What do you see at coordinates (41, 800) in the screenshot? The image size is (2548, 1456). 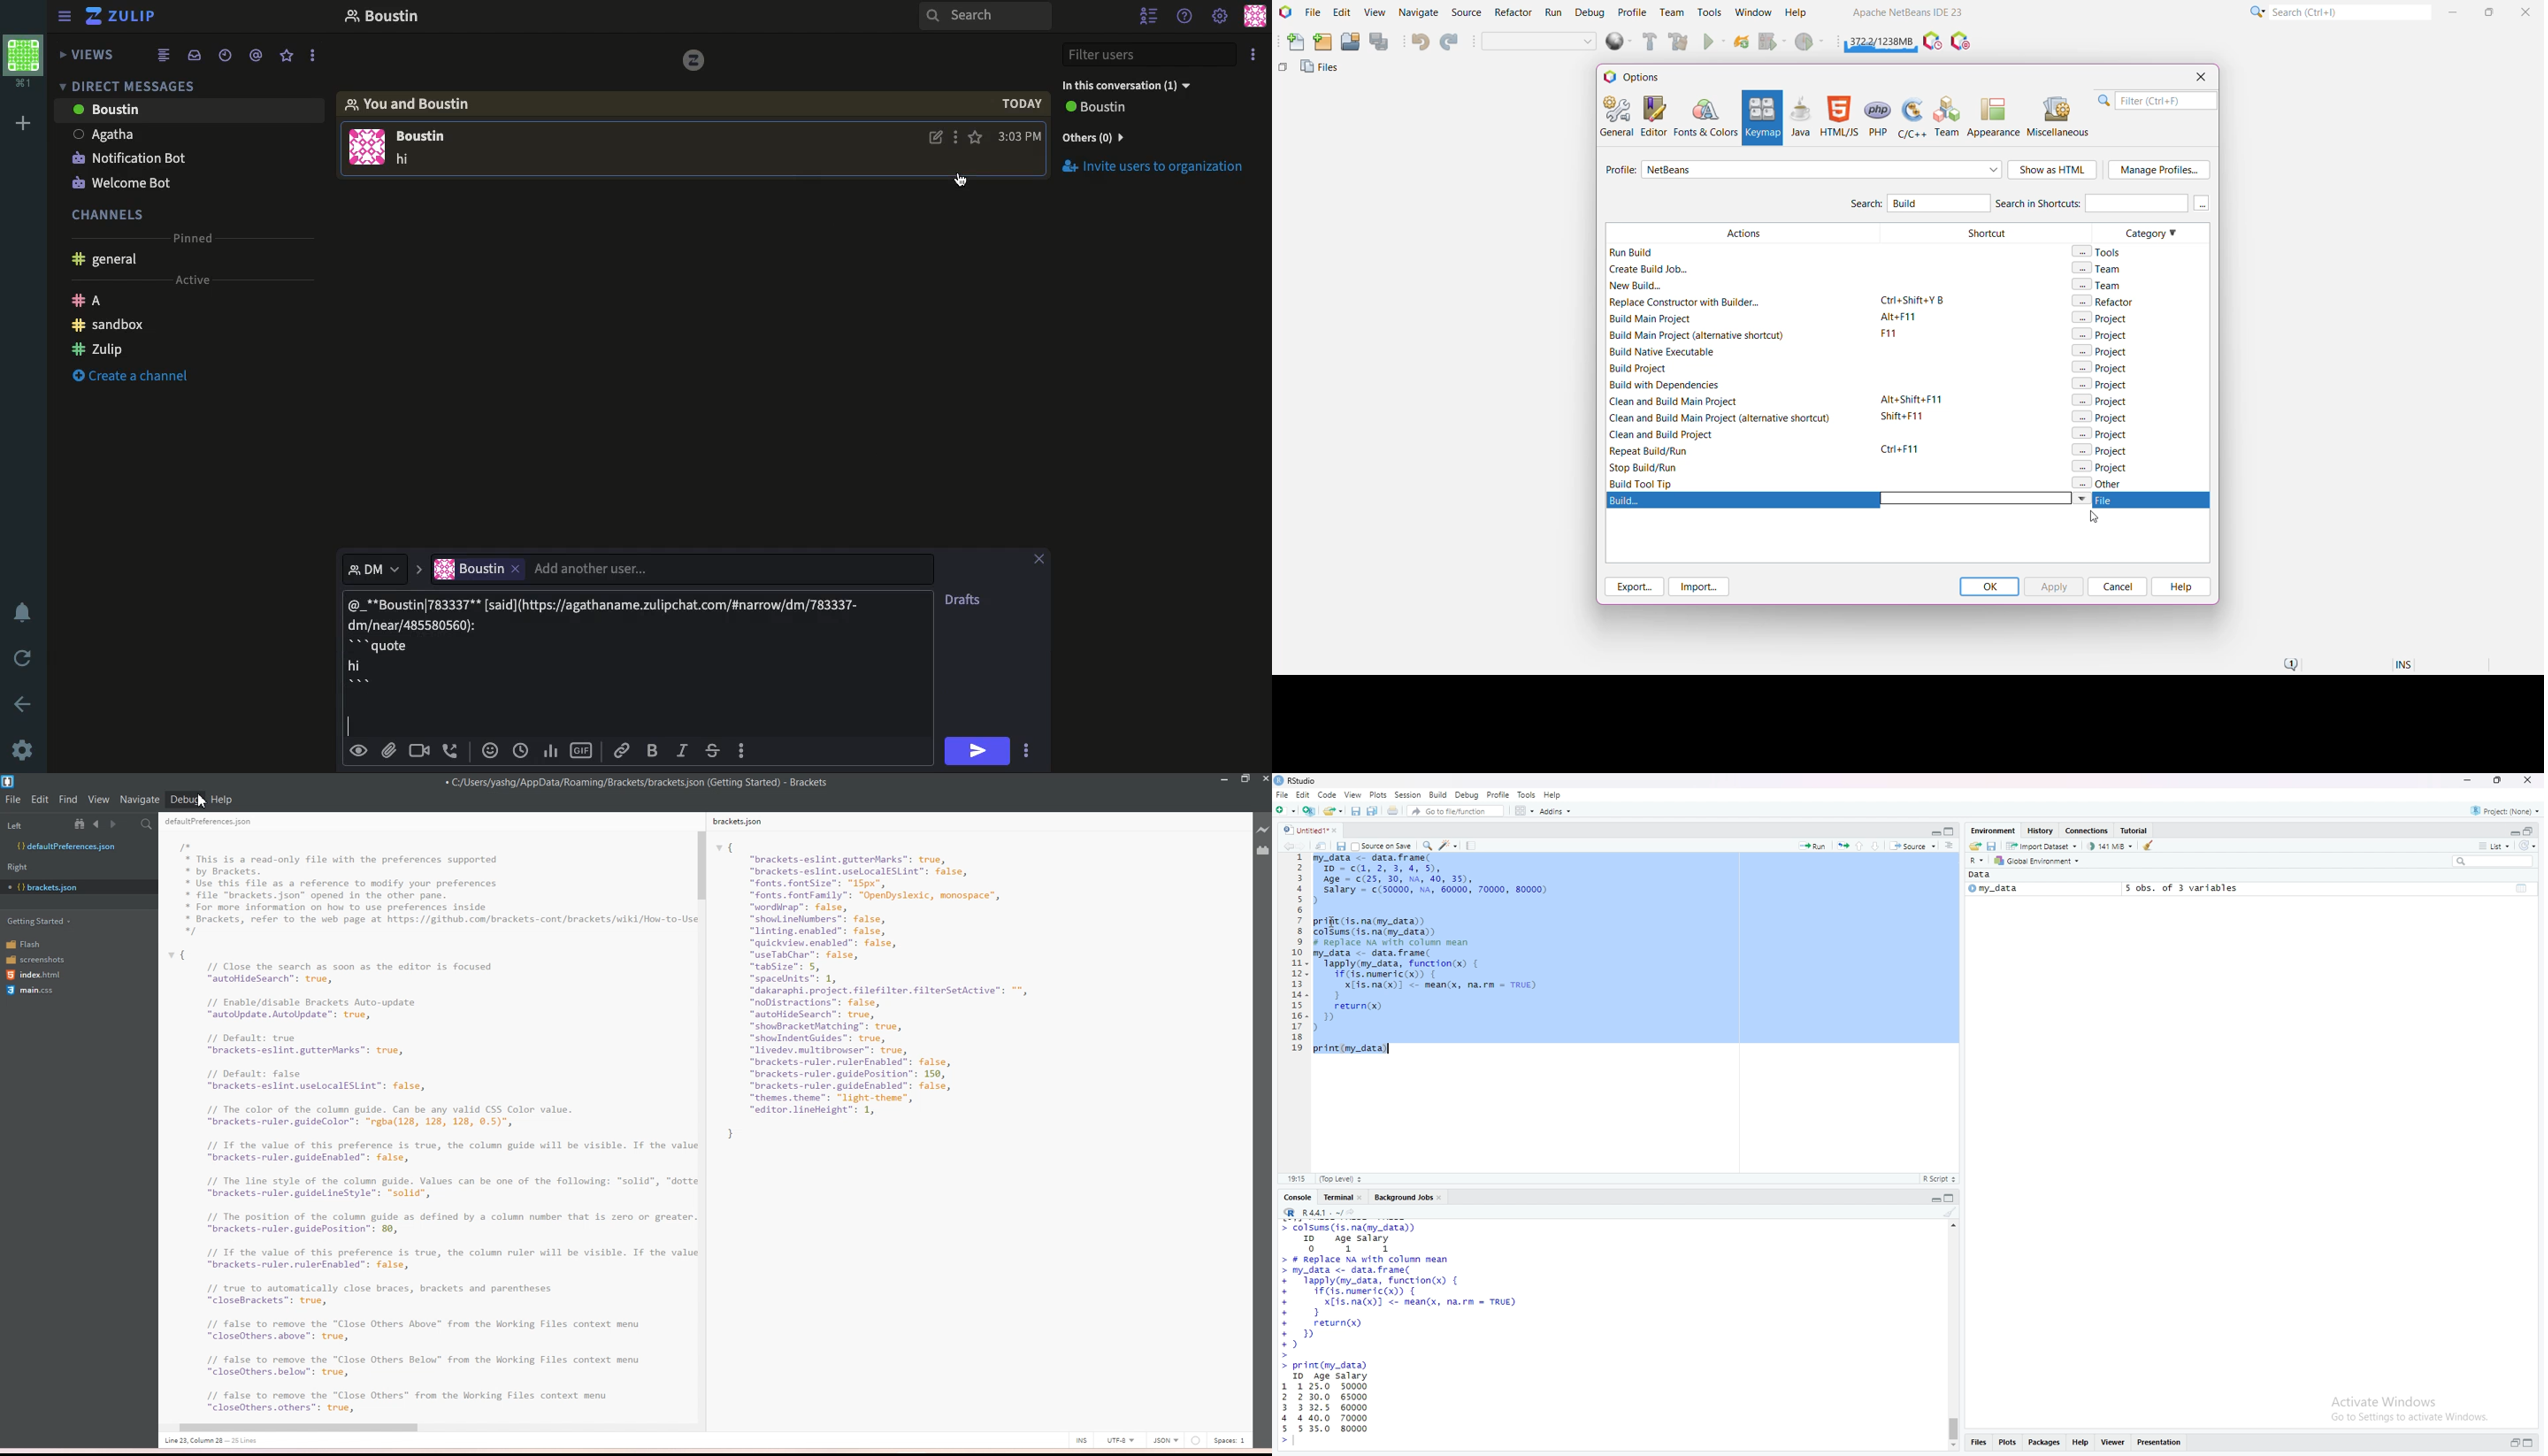 I see `Edit` at bounding box center [41, 800].